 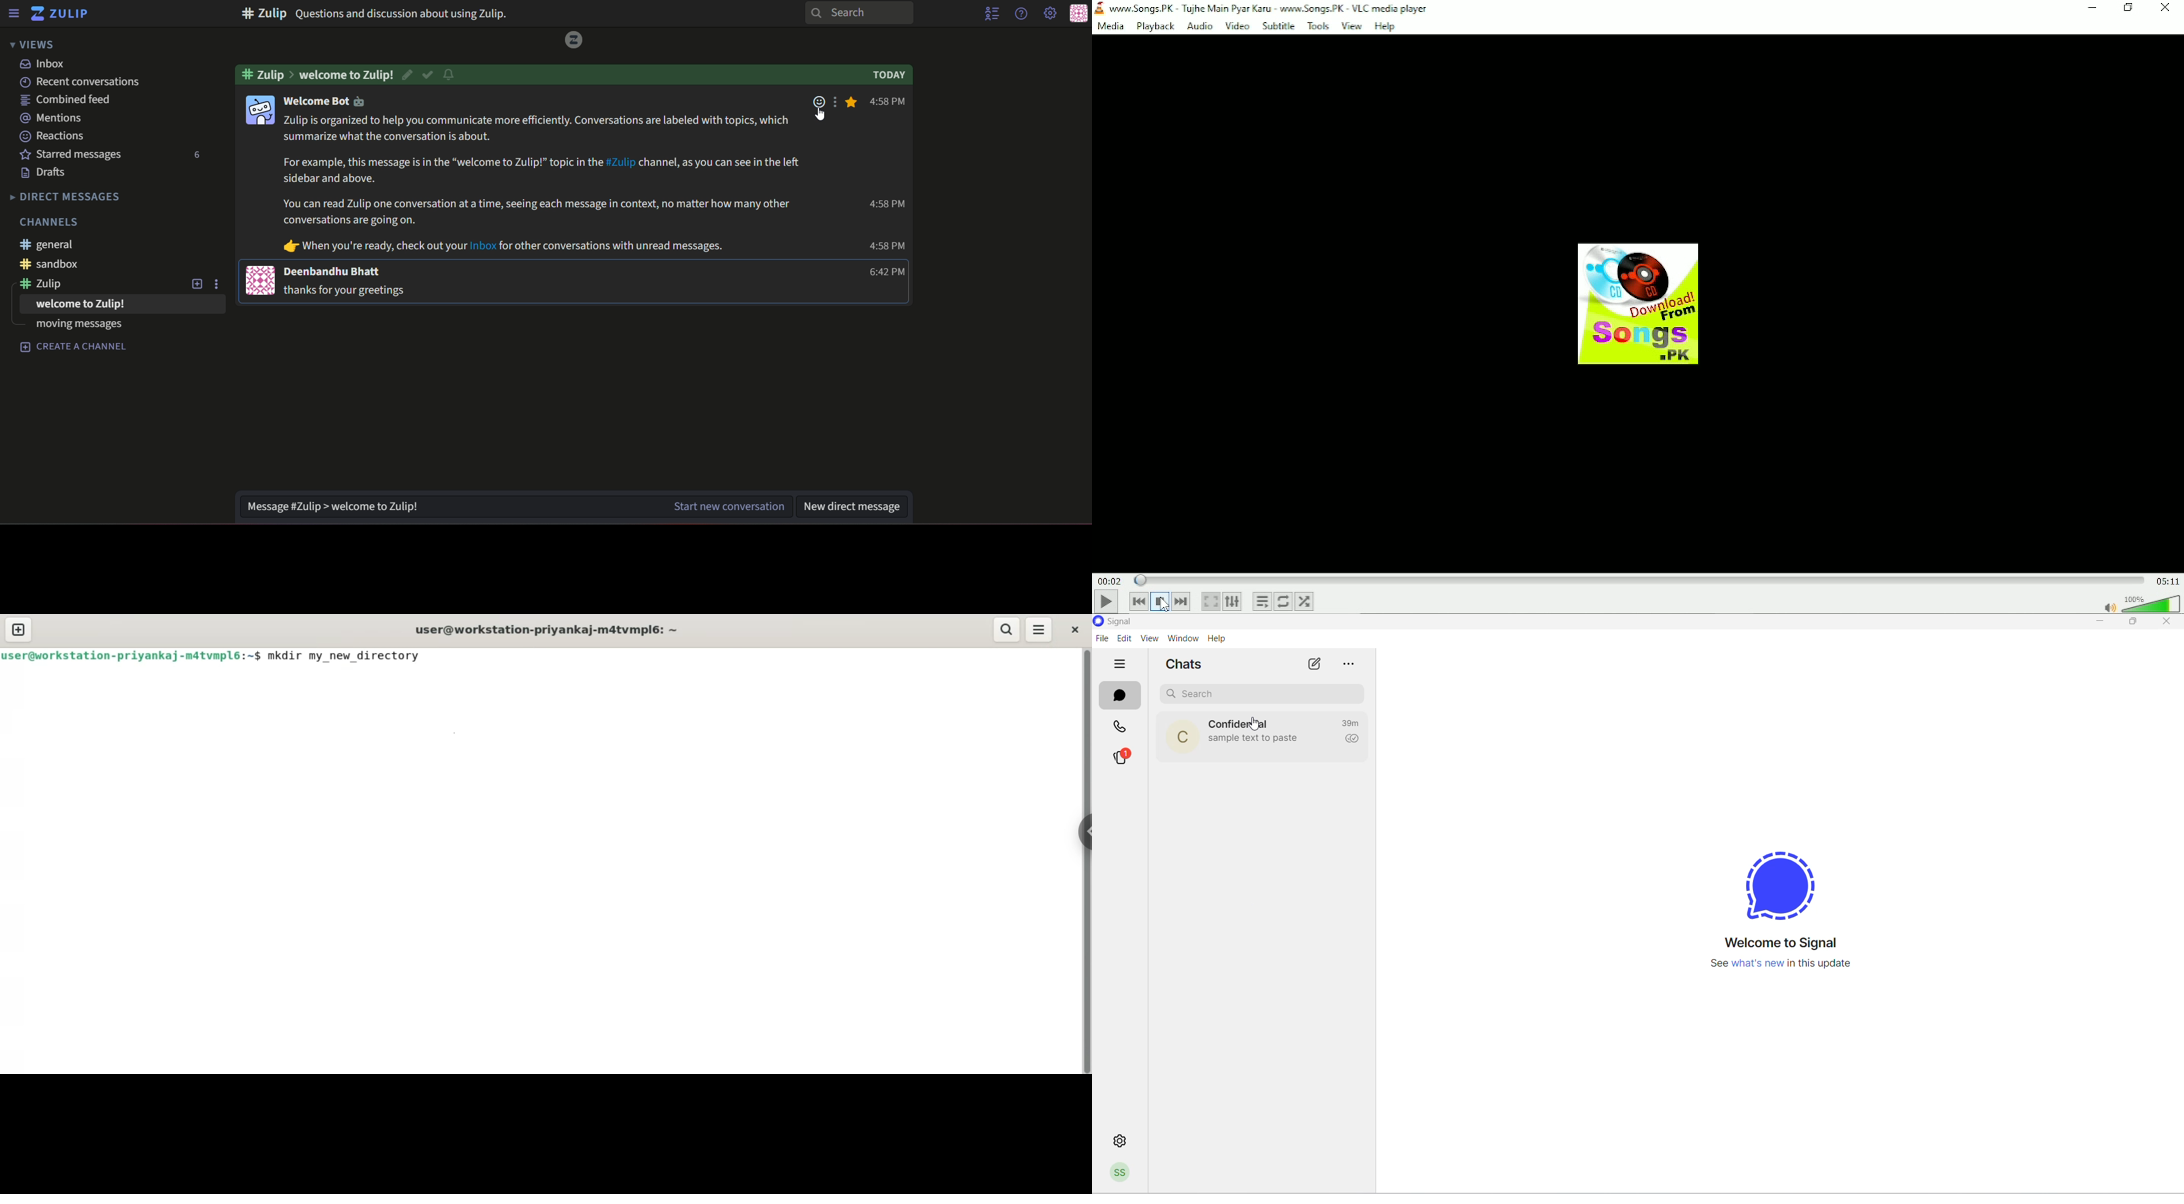 What do you see at coordinates (1123, 622) in the screenshot?
I see `application name and logo` at bounding box center [1123, 622].